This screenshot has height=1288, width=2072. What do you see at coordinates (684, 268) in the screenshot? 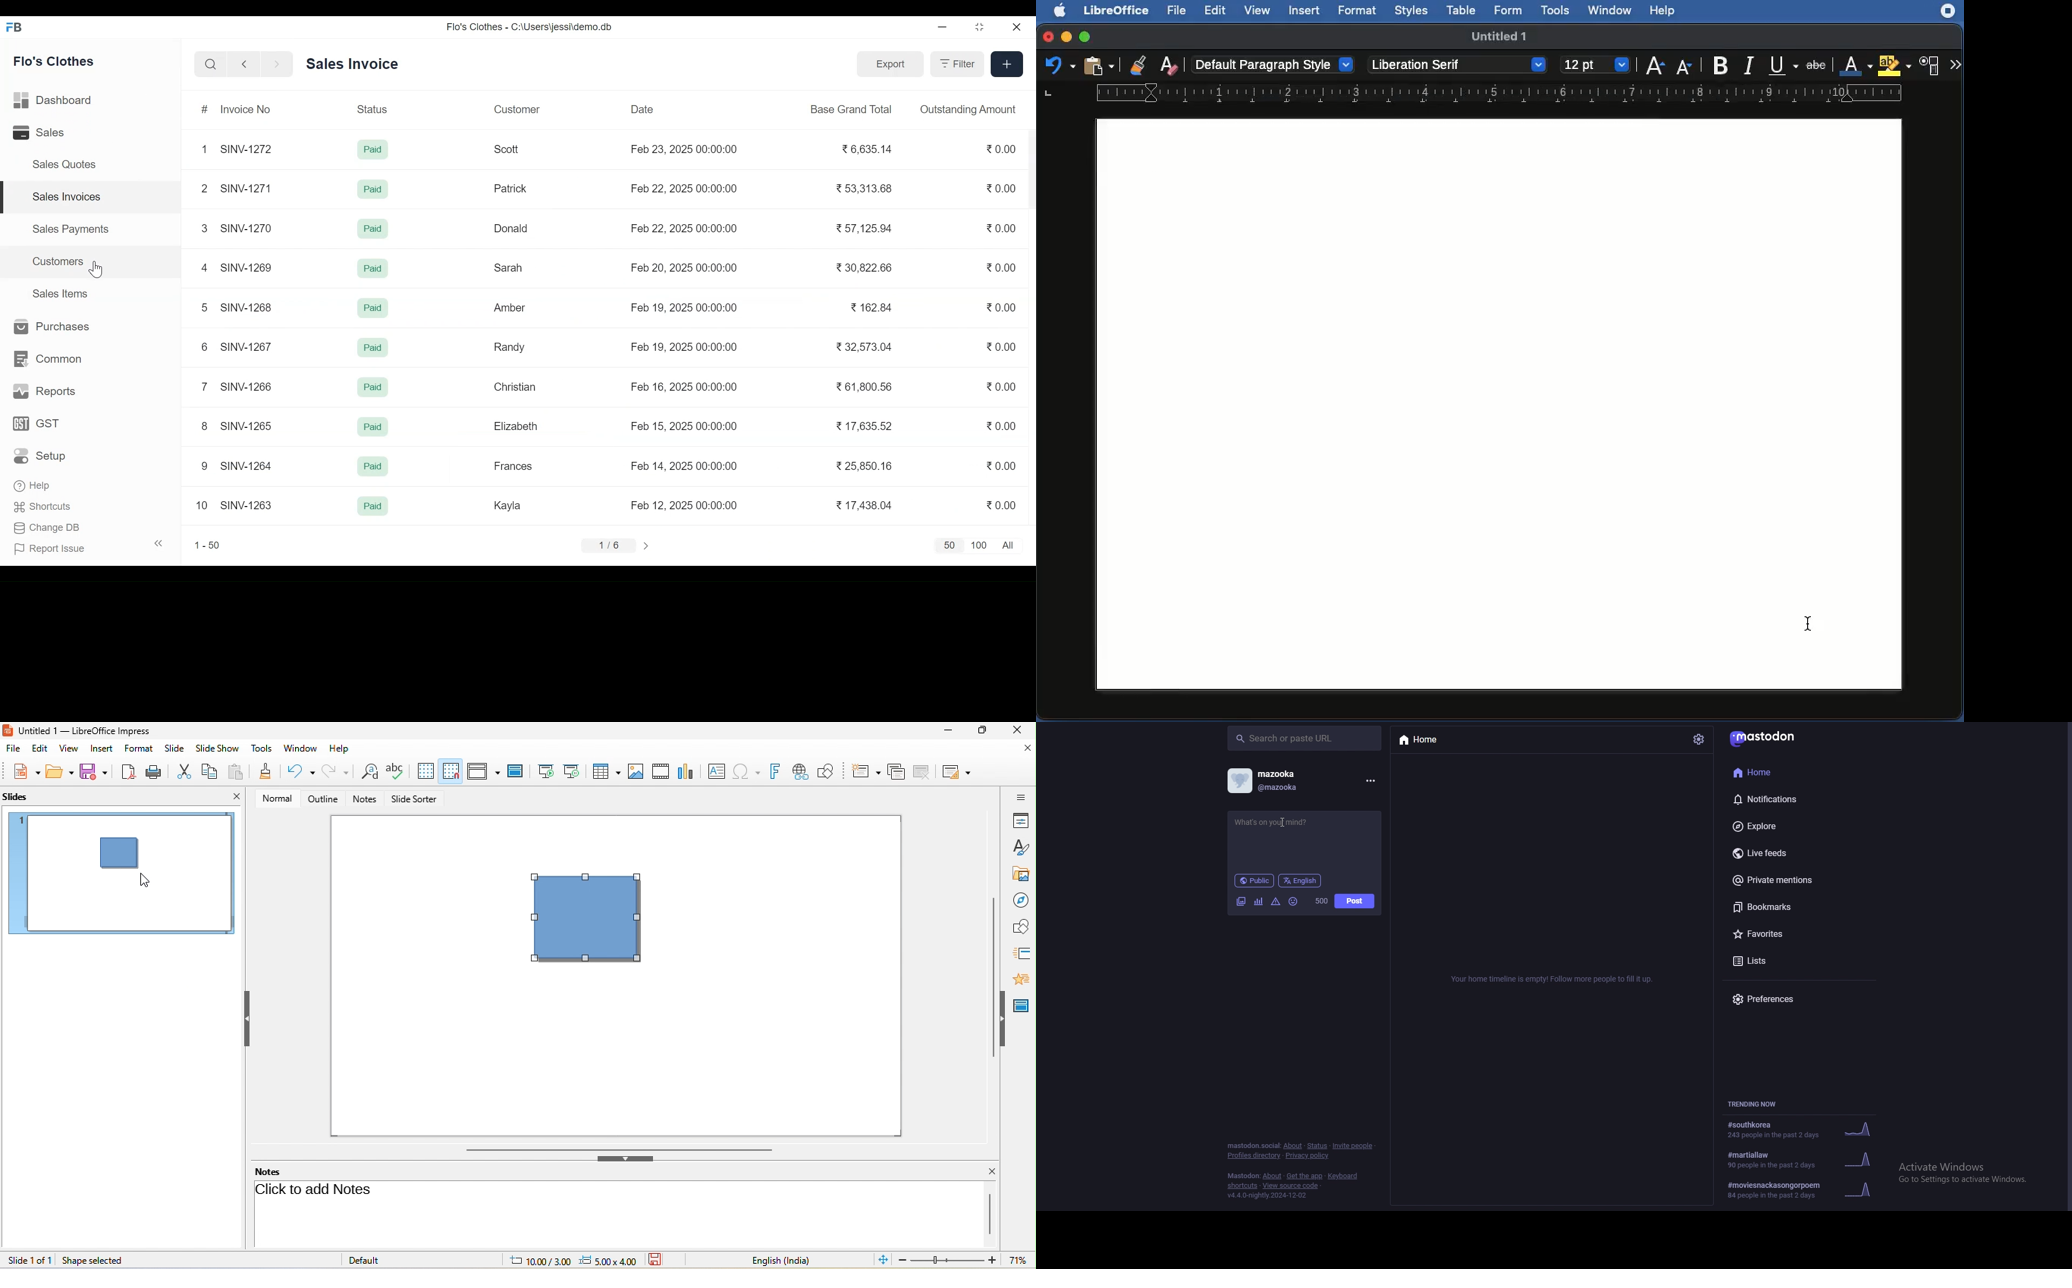
I see `Feb 20, 2025 00:00:00` at bounding box center [684, 268].